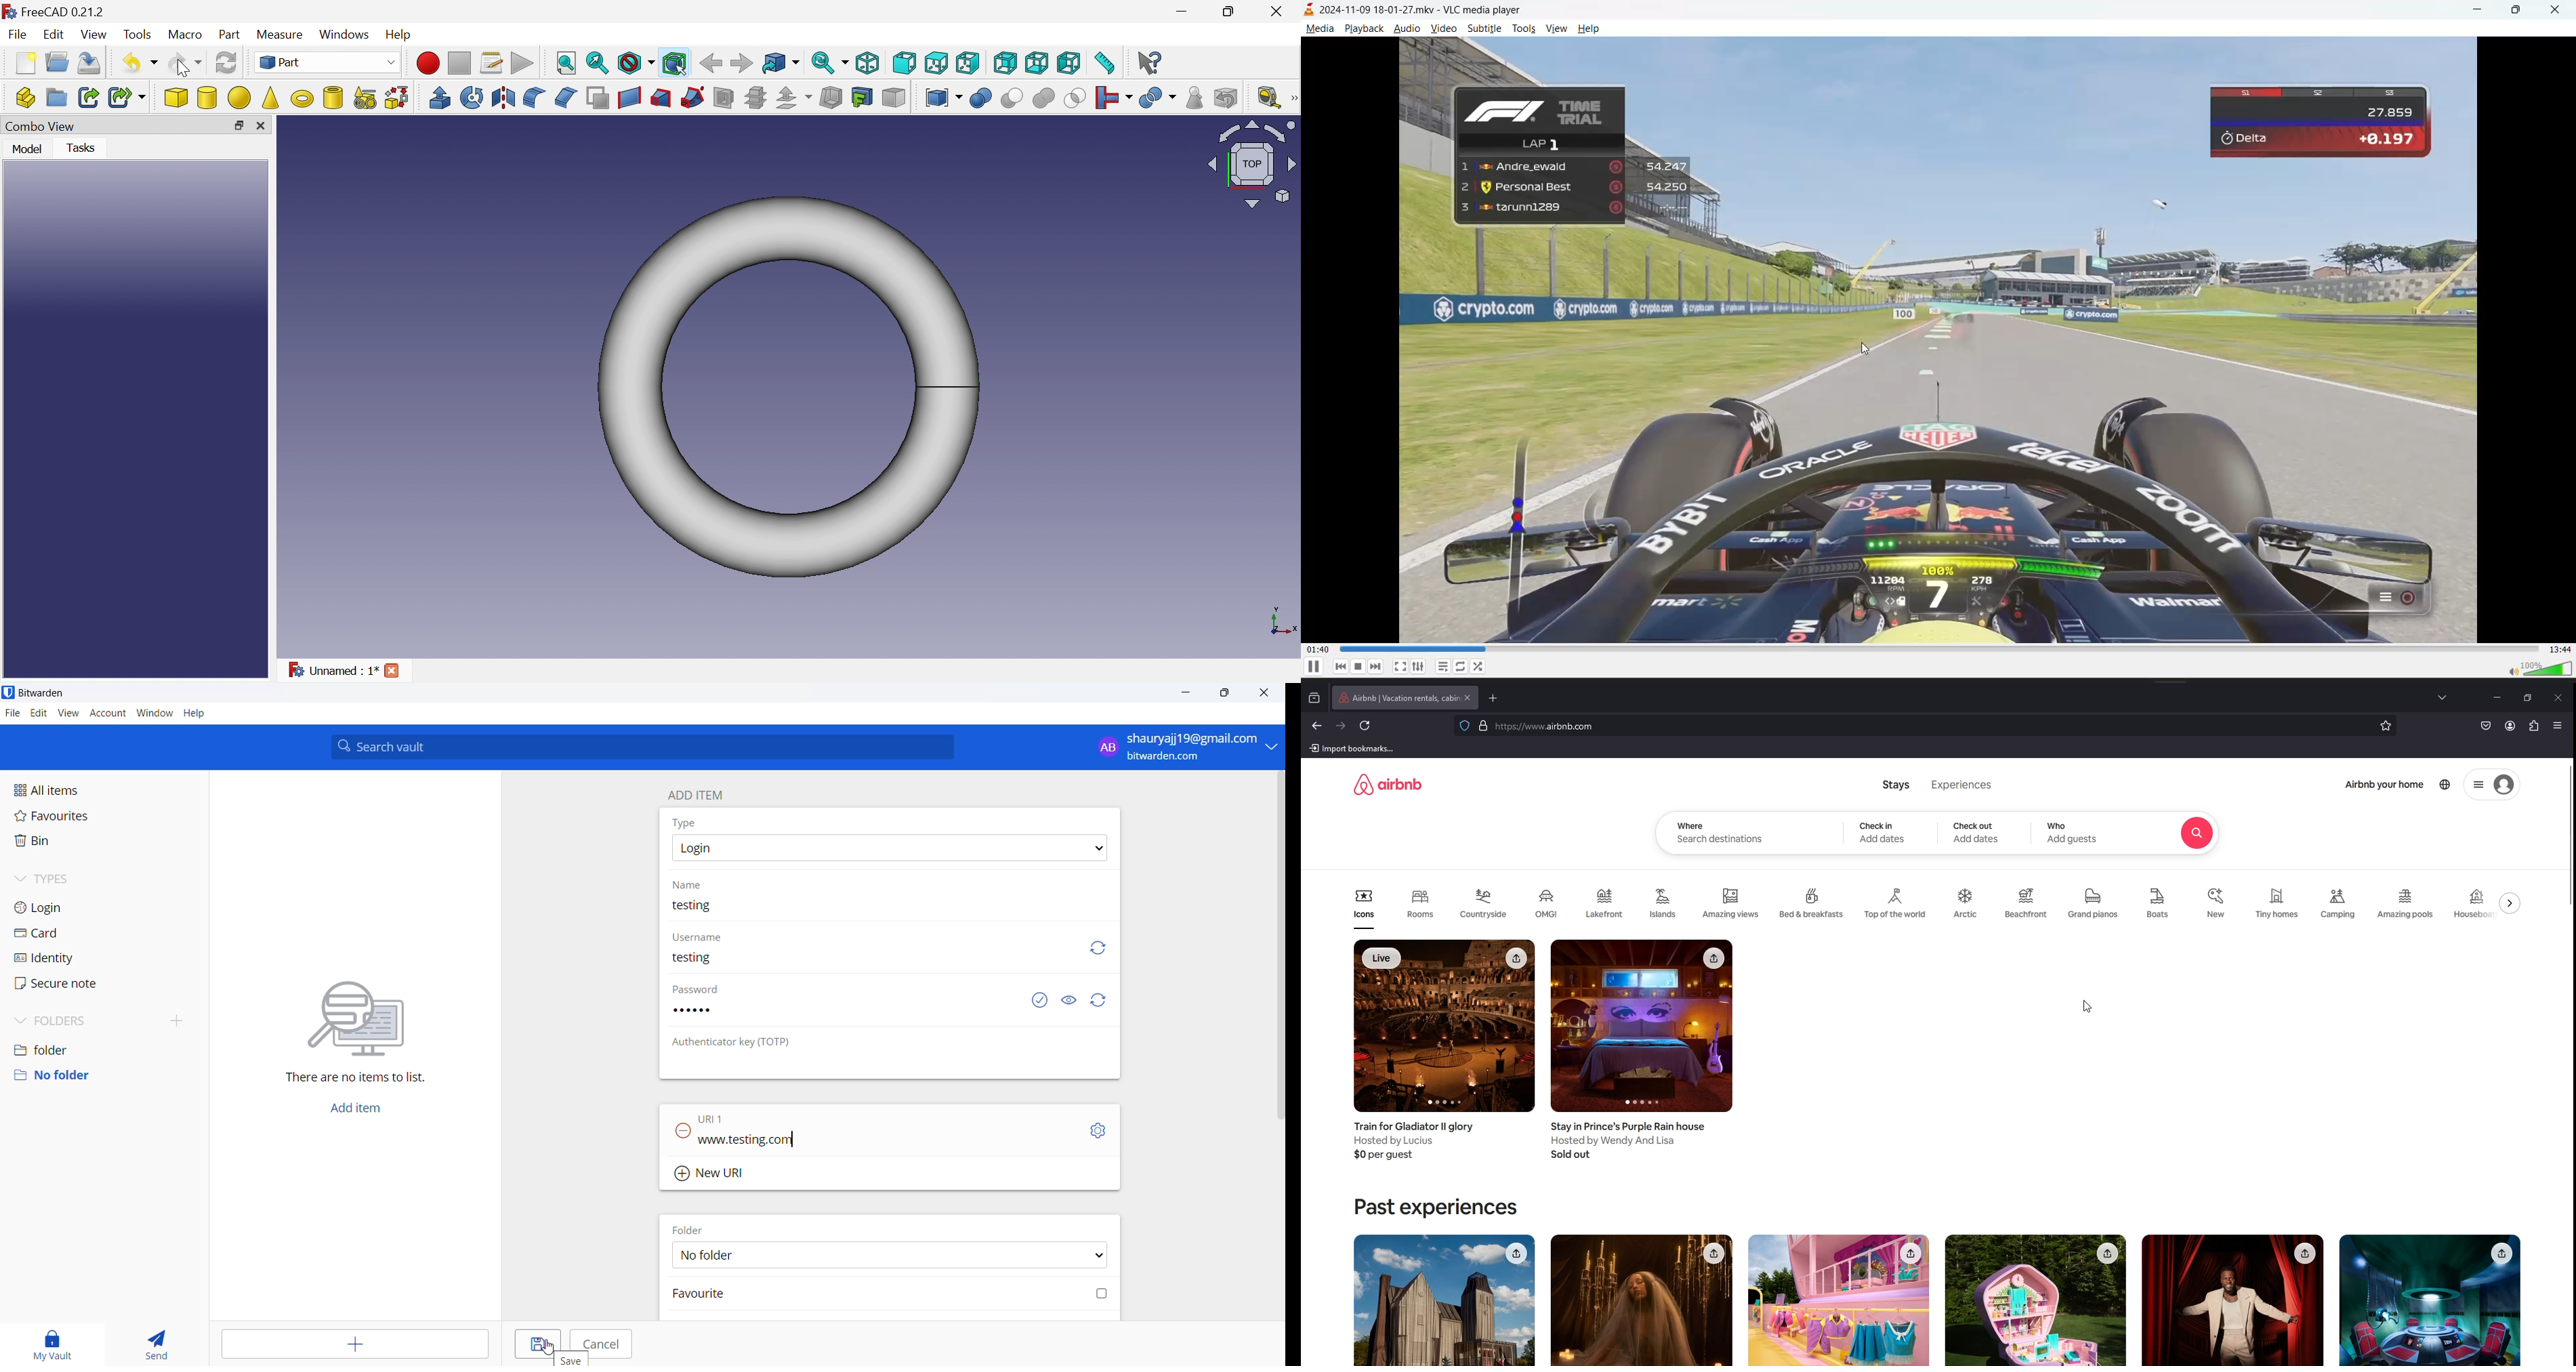  Describe the element at coordinates (1416, 1141) in the screenshot. I see `Train for Gladiator Il glory Hosted by Lucius $0 per guest.` at that location.